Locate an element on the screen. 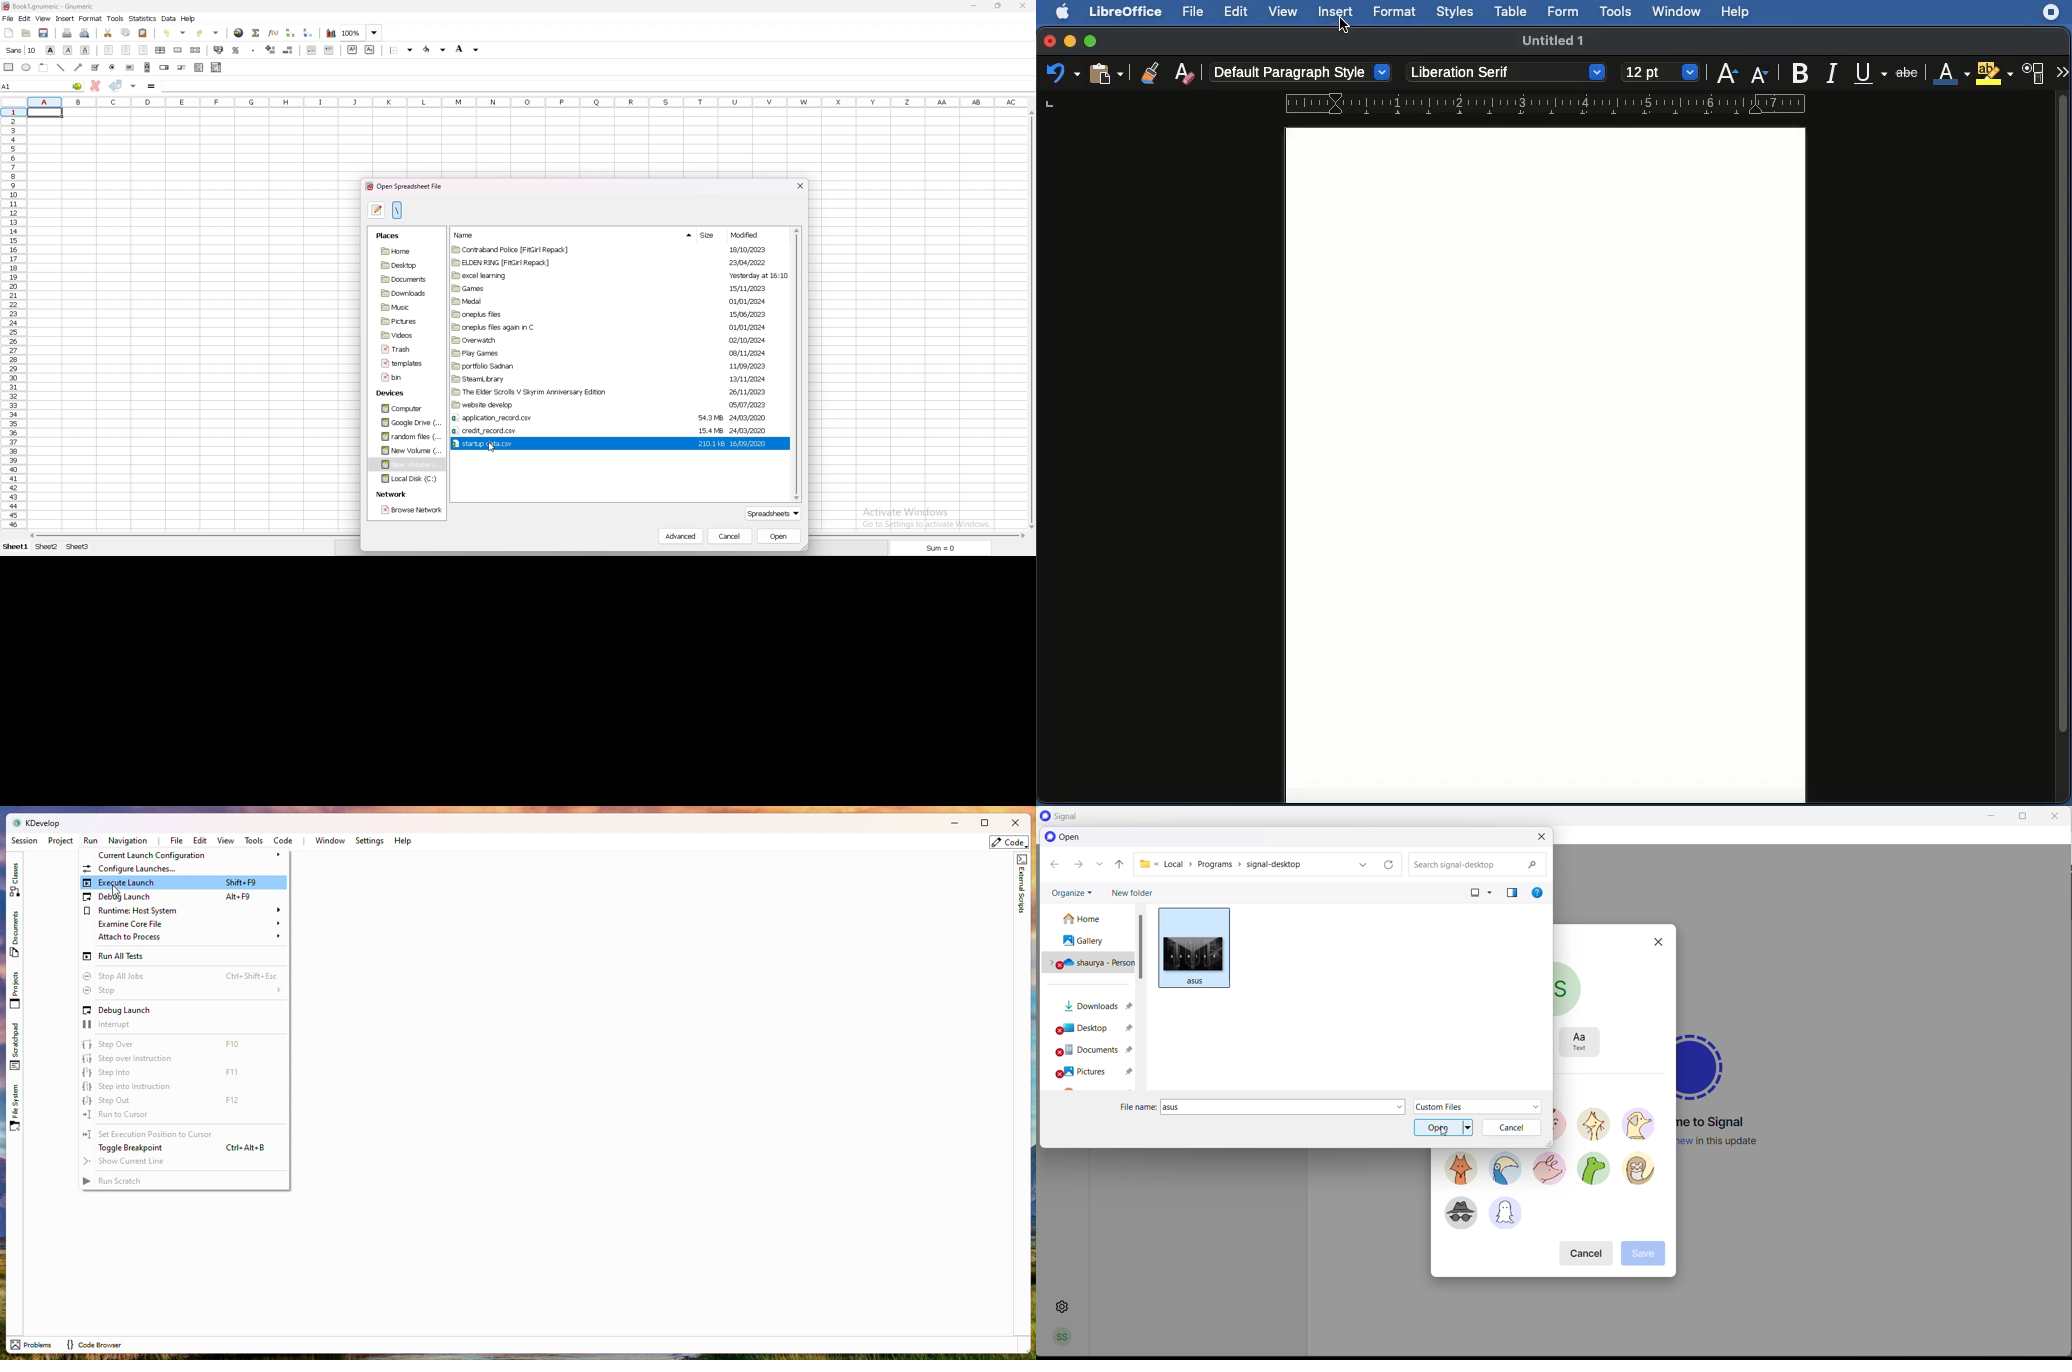  Font style is located at coordinates (1507, 72).